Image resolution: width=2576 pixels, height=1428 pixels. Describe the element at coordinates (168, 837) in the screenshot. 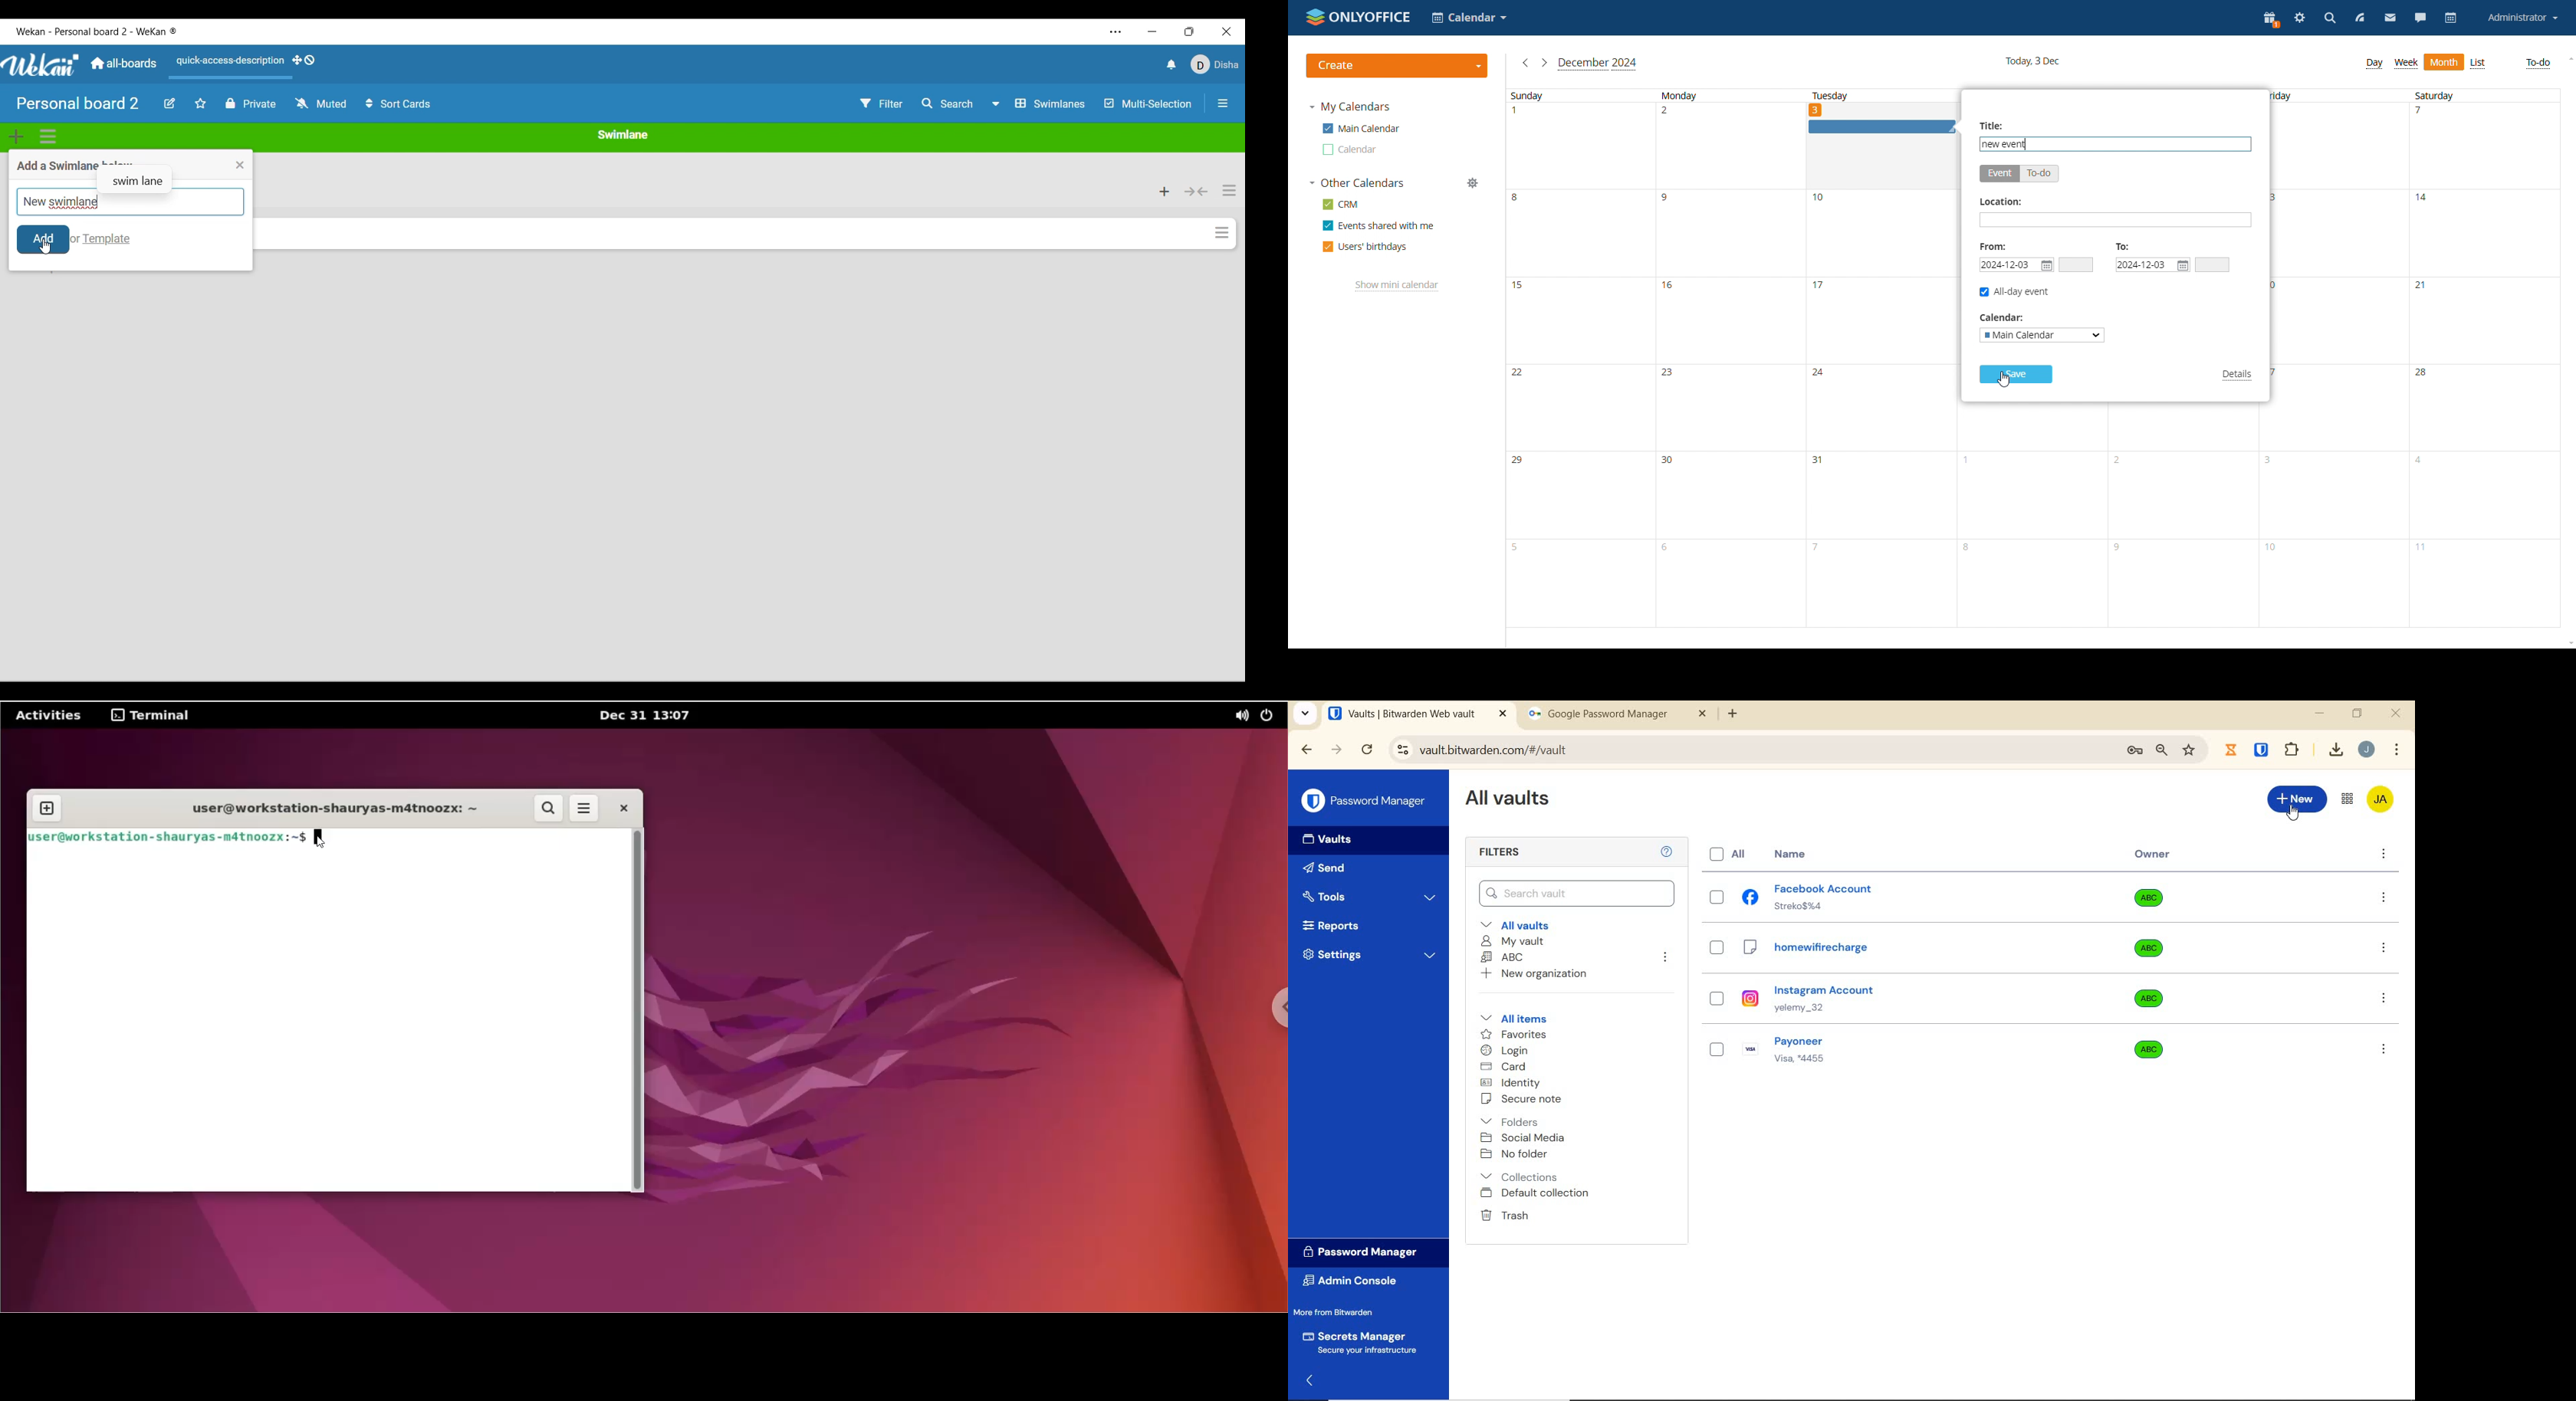

I see `user@workstation -shauryas-md4tnoozx:~$ r` at that location.